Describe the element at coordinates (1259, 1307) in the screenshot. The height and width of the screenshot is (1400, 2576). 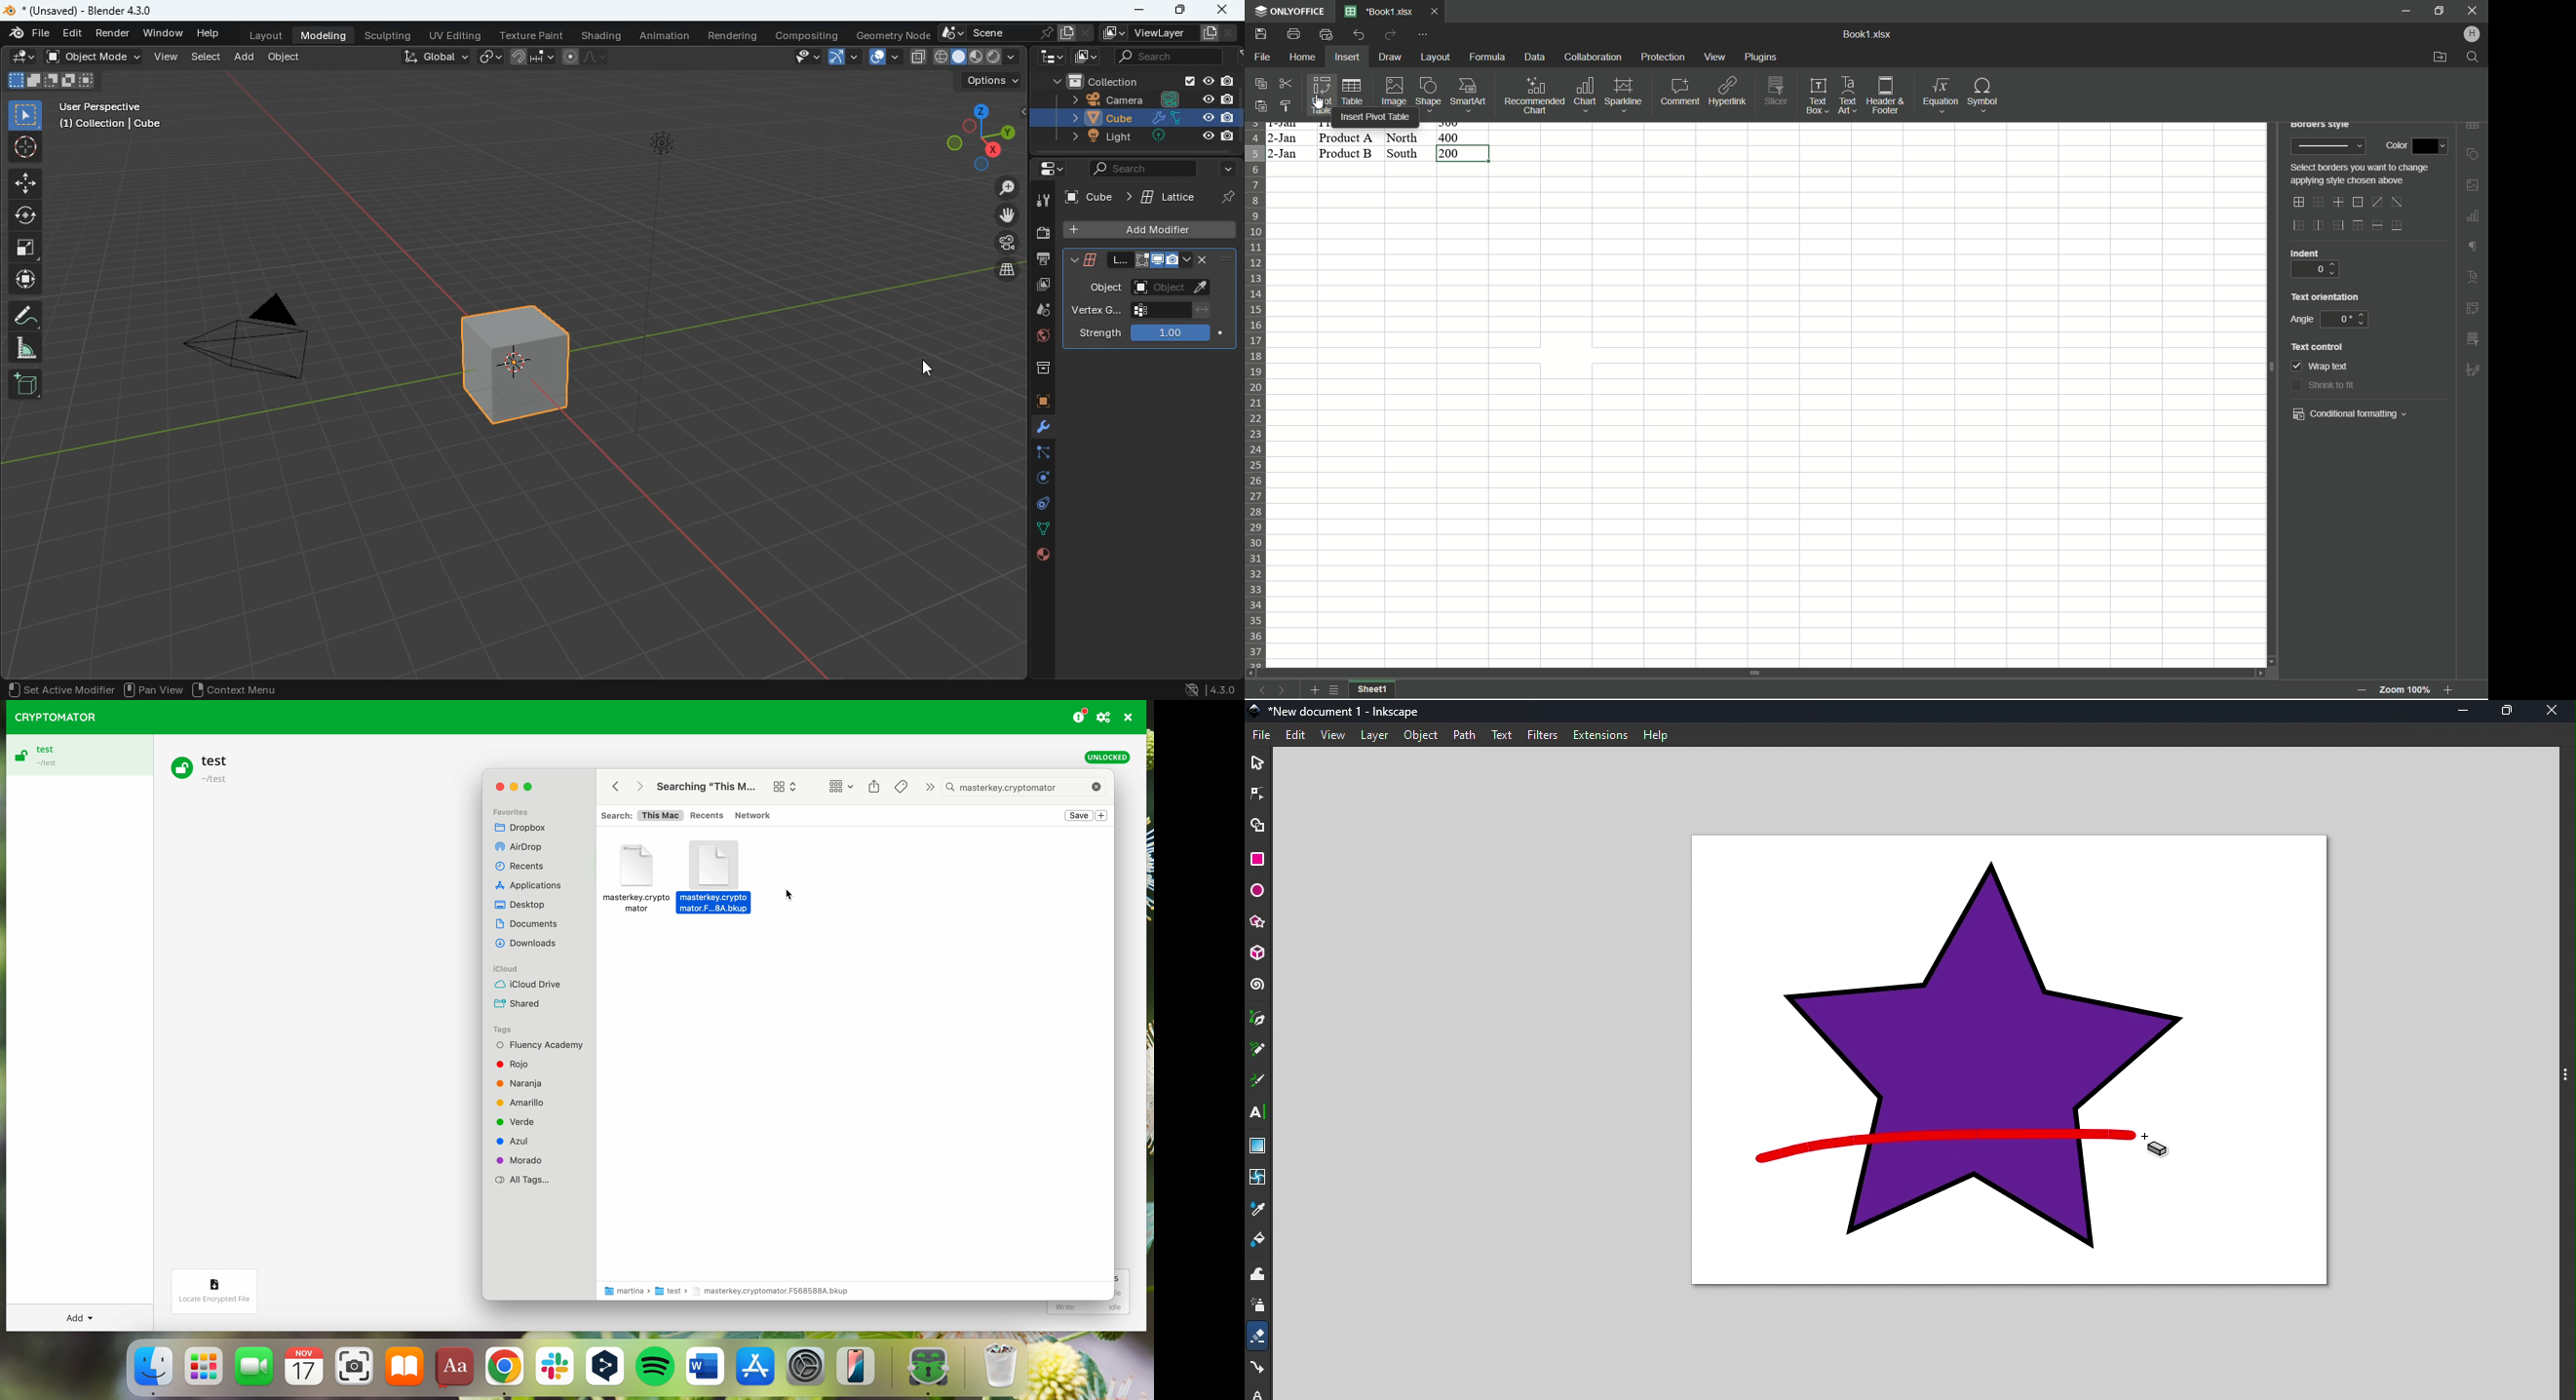
I see `spray tool` at that location.